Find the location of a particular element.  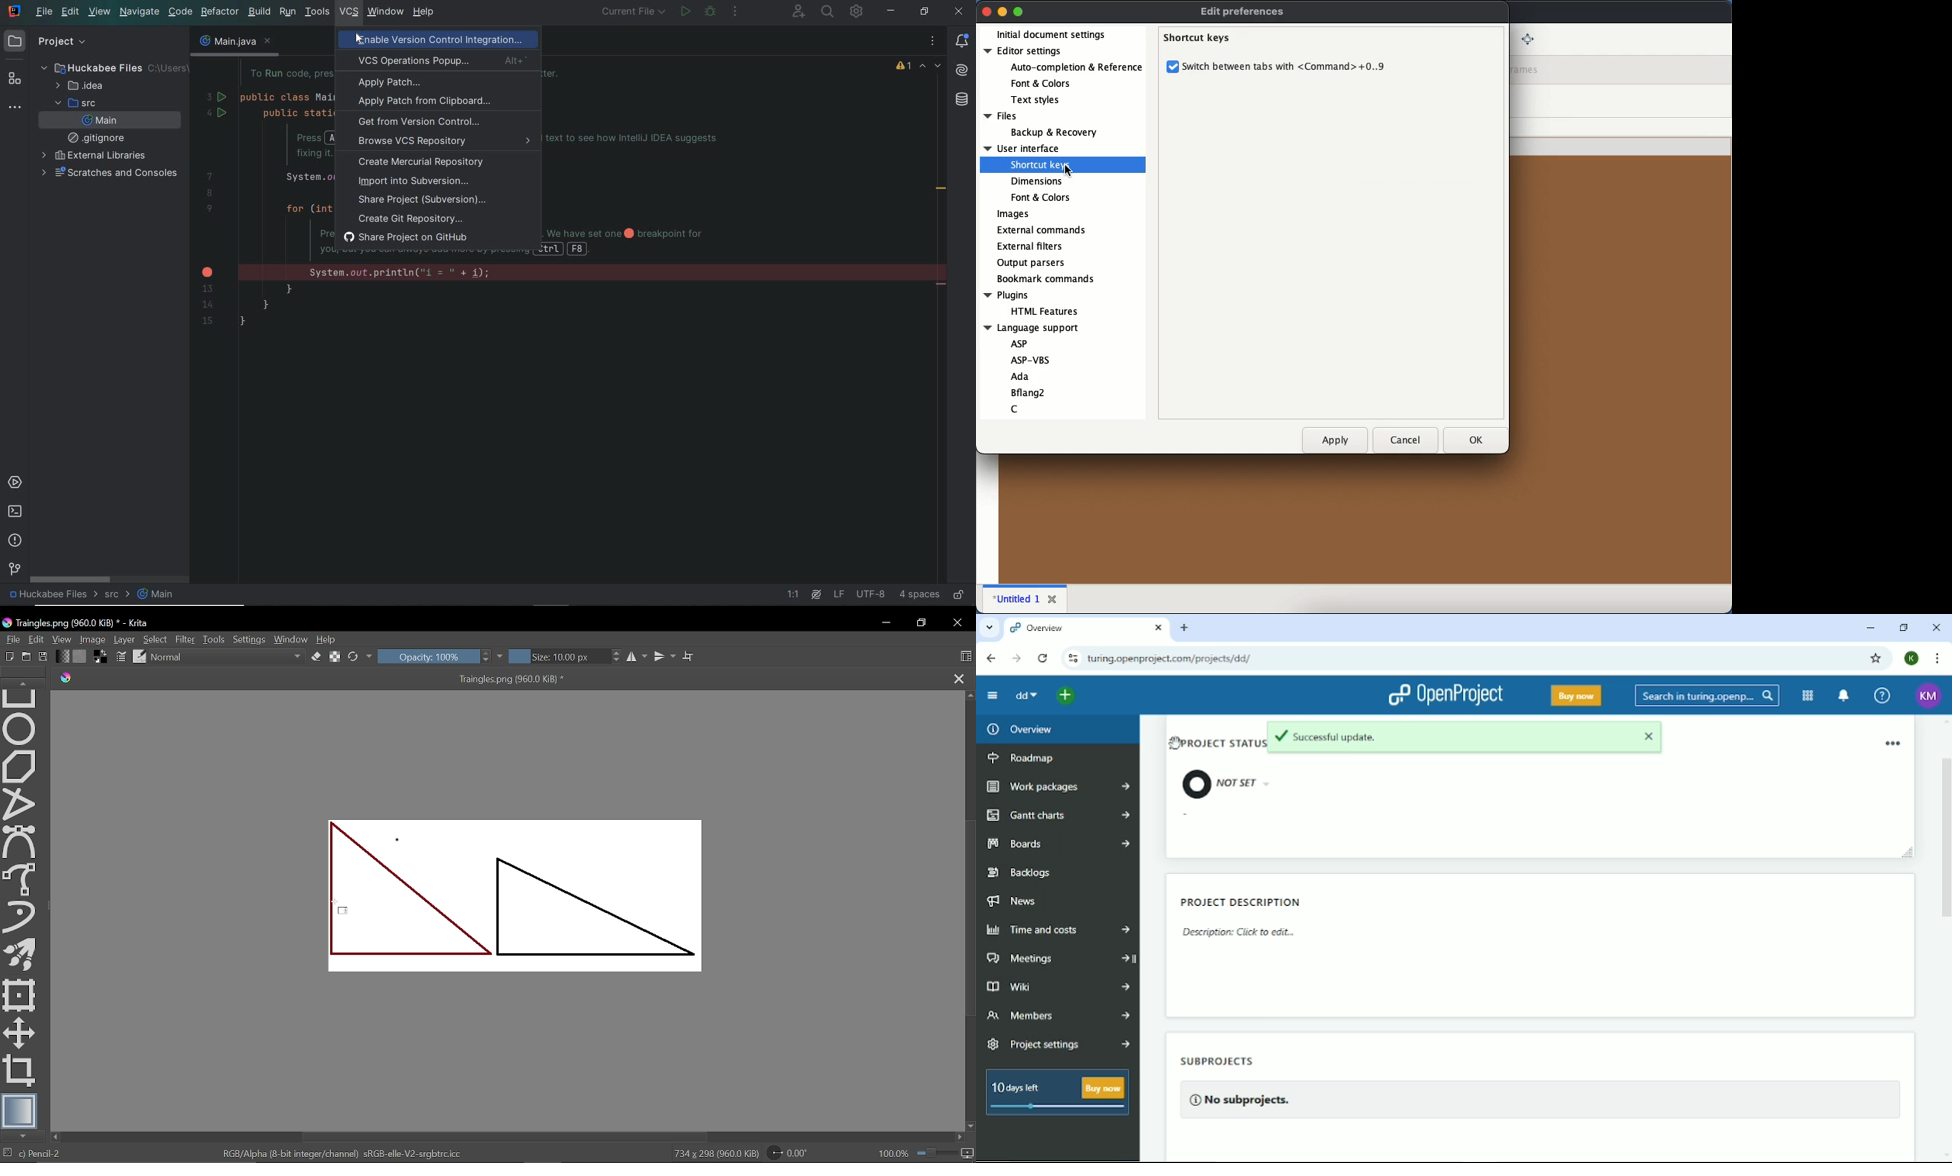

Project status is located at coordinates (1214, 764).